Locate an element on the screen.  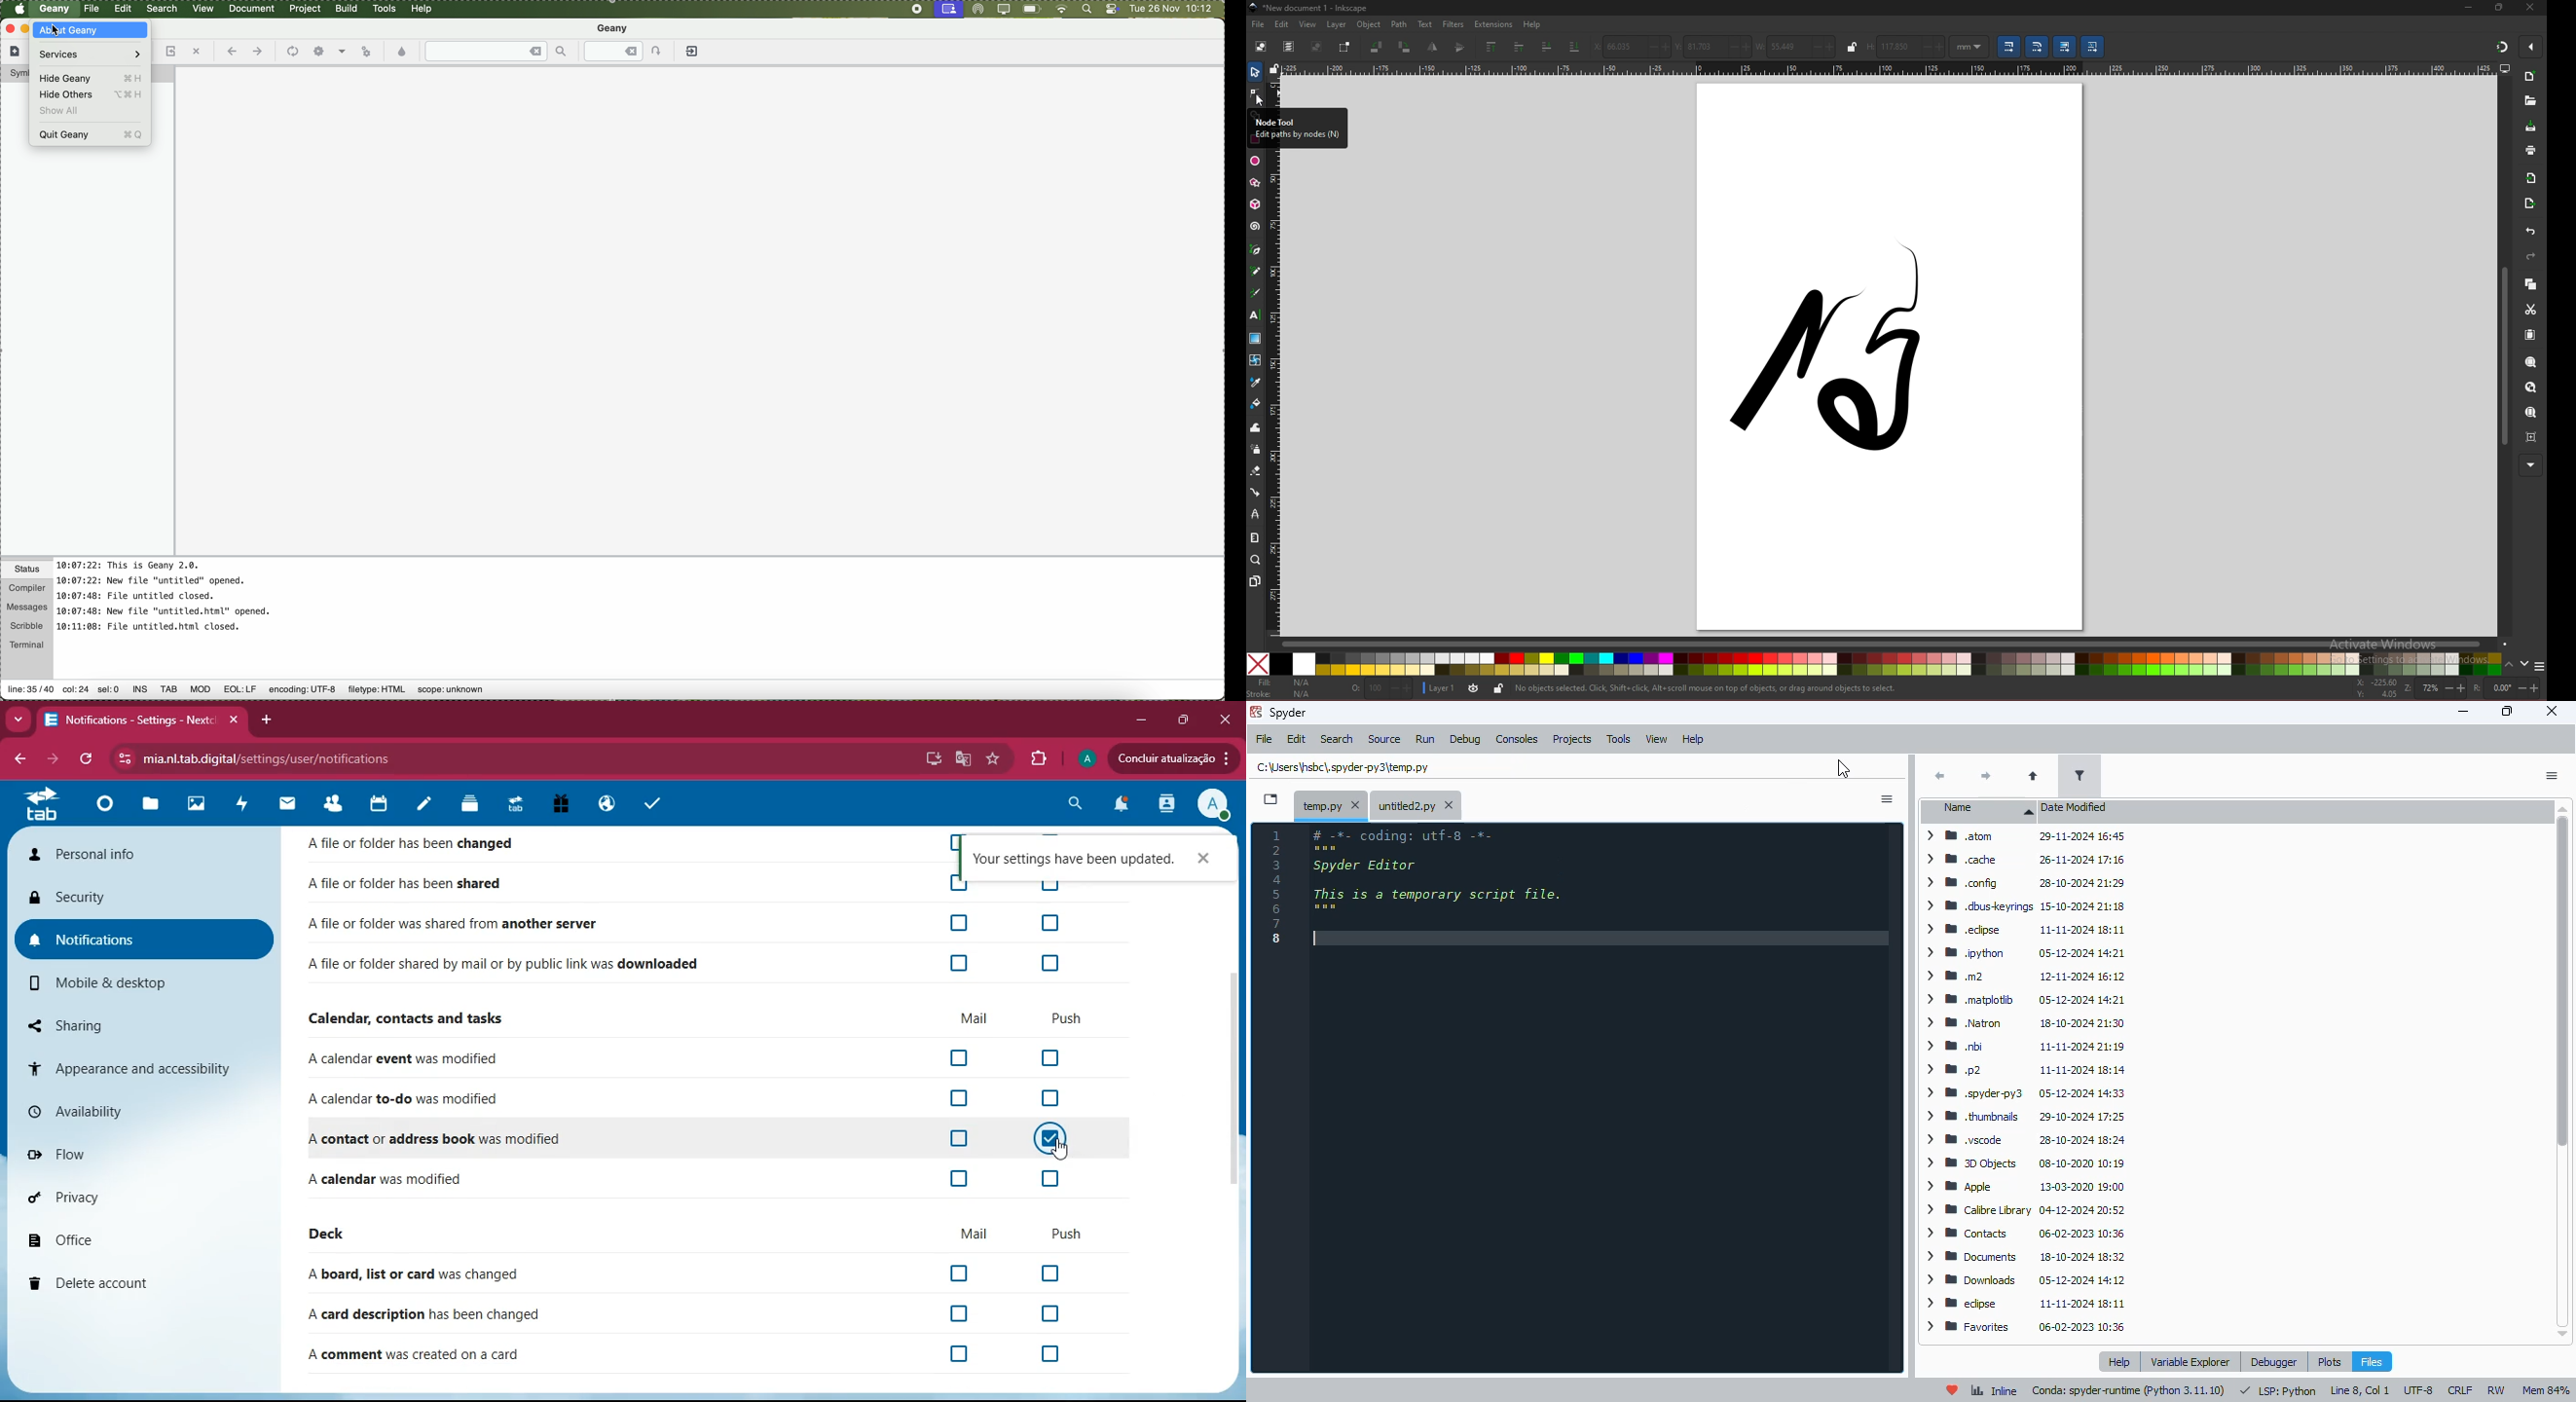
run is located at coordinates (1425, 739).